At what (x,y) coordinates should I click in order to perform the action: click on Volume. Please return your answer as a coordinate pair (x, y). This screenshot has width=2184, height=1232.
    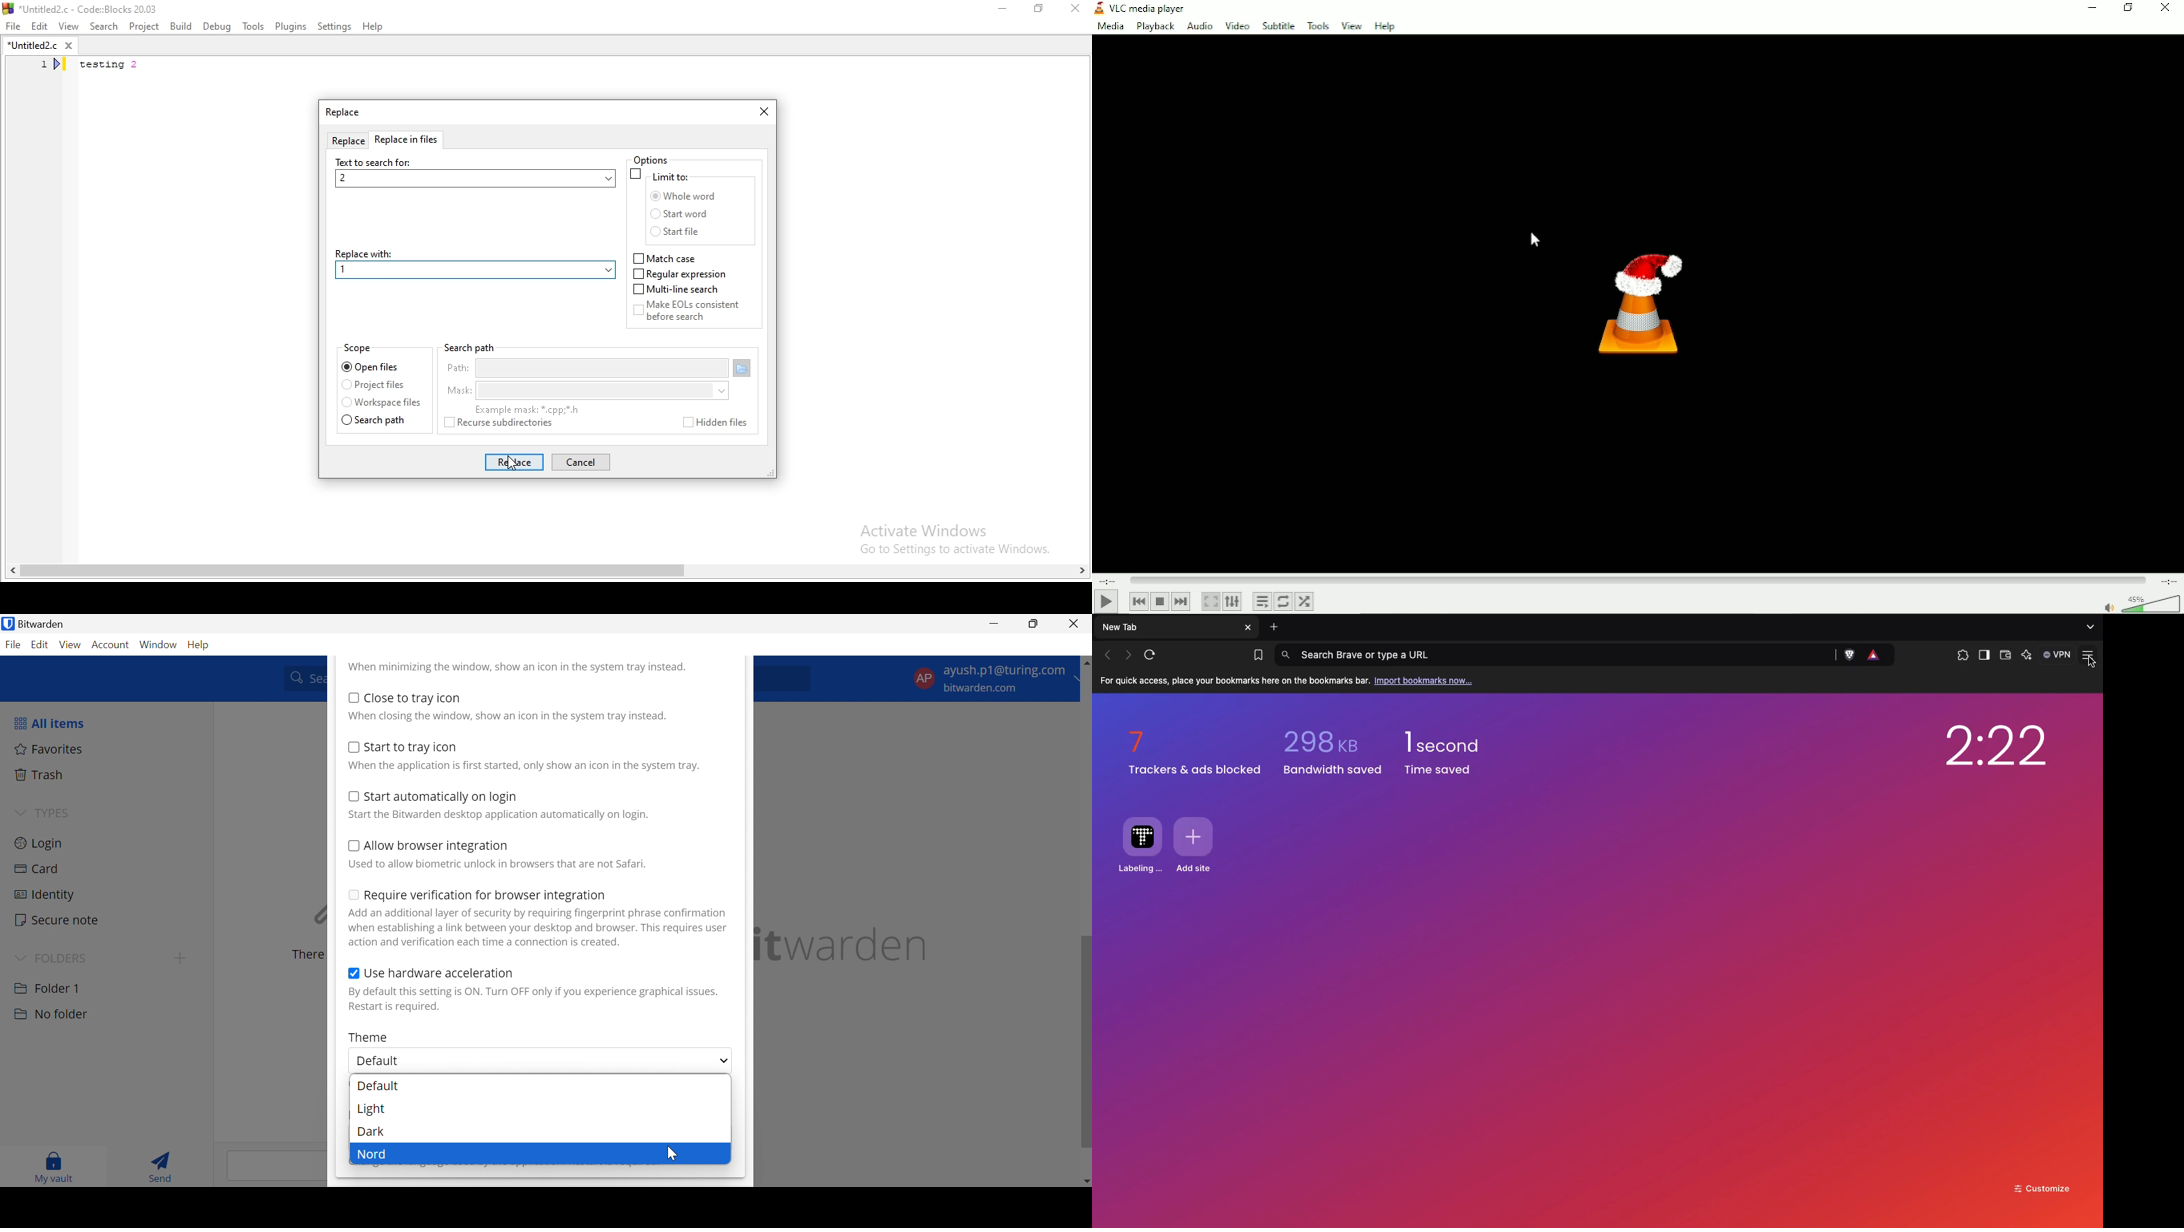
    Looking at the image, I should click on (2138, 603).